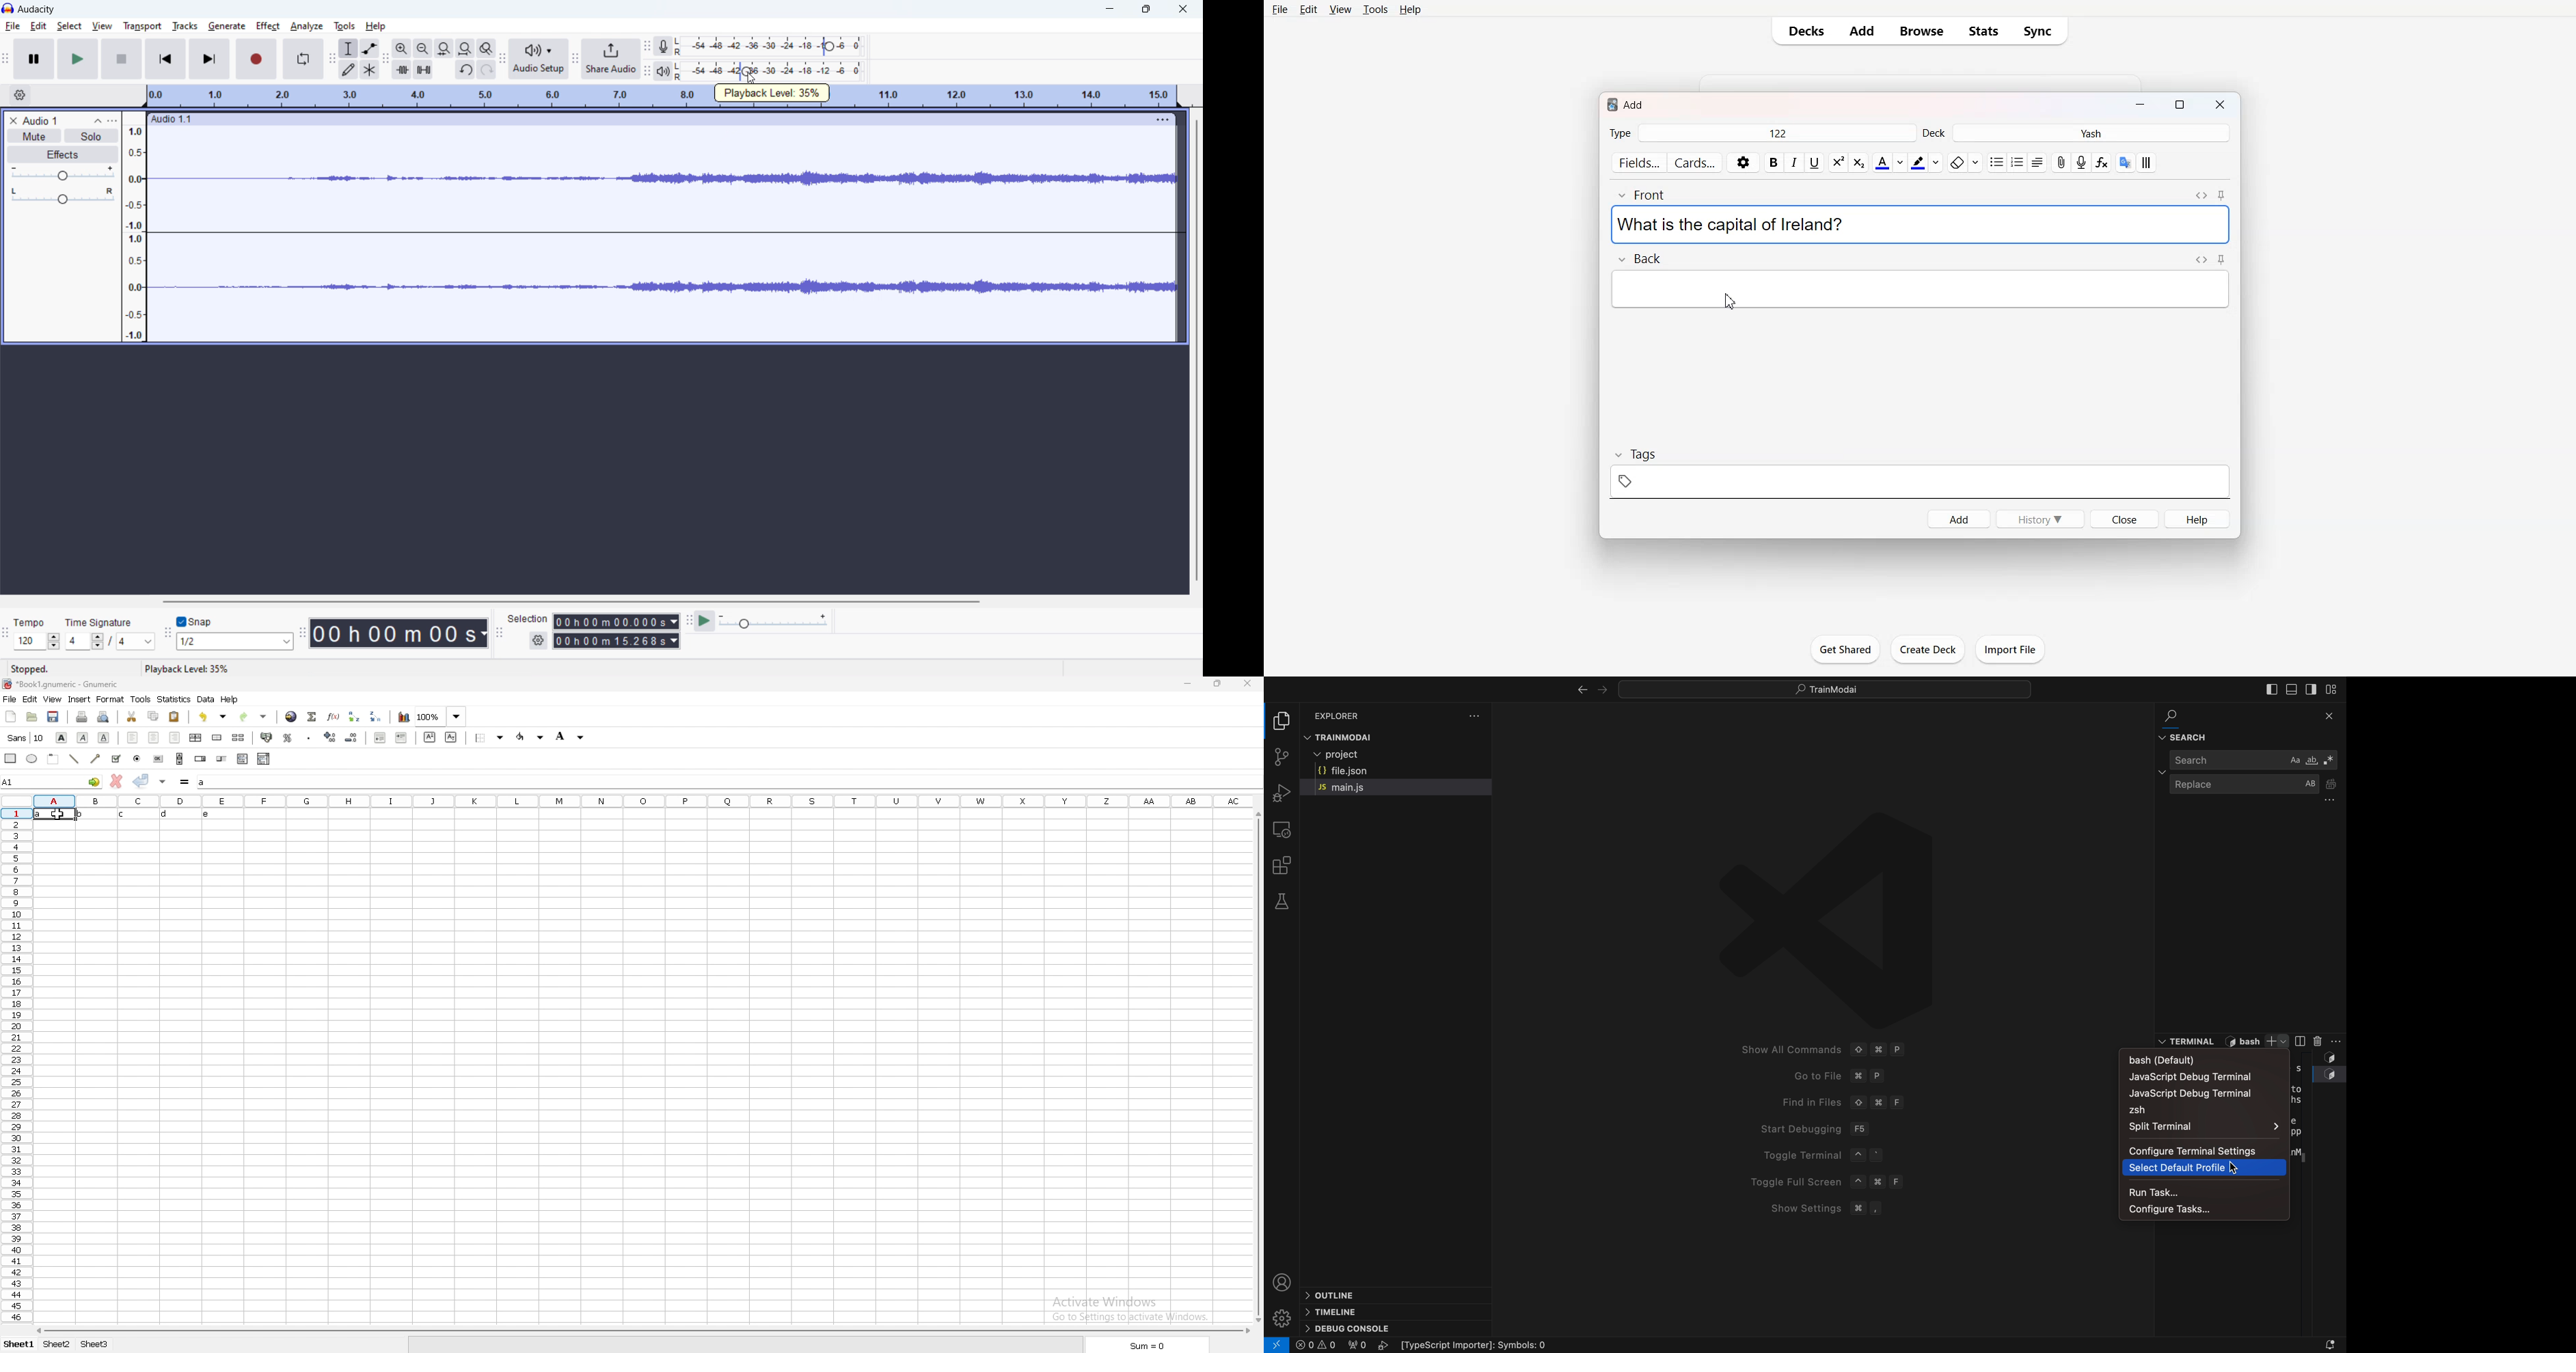 The height and width of the screenshot is (1372, 2576). Describe the element at coordinates (689, 621) in the screenshot. I see `play at speed toolbar` at that location.